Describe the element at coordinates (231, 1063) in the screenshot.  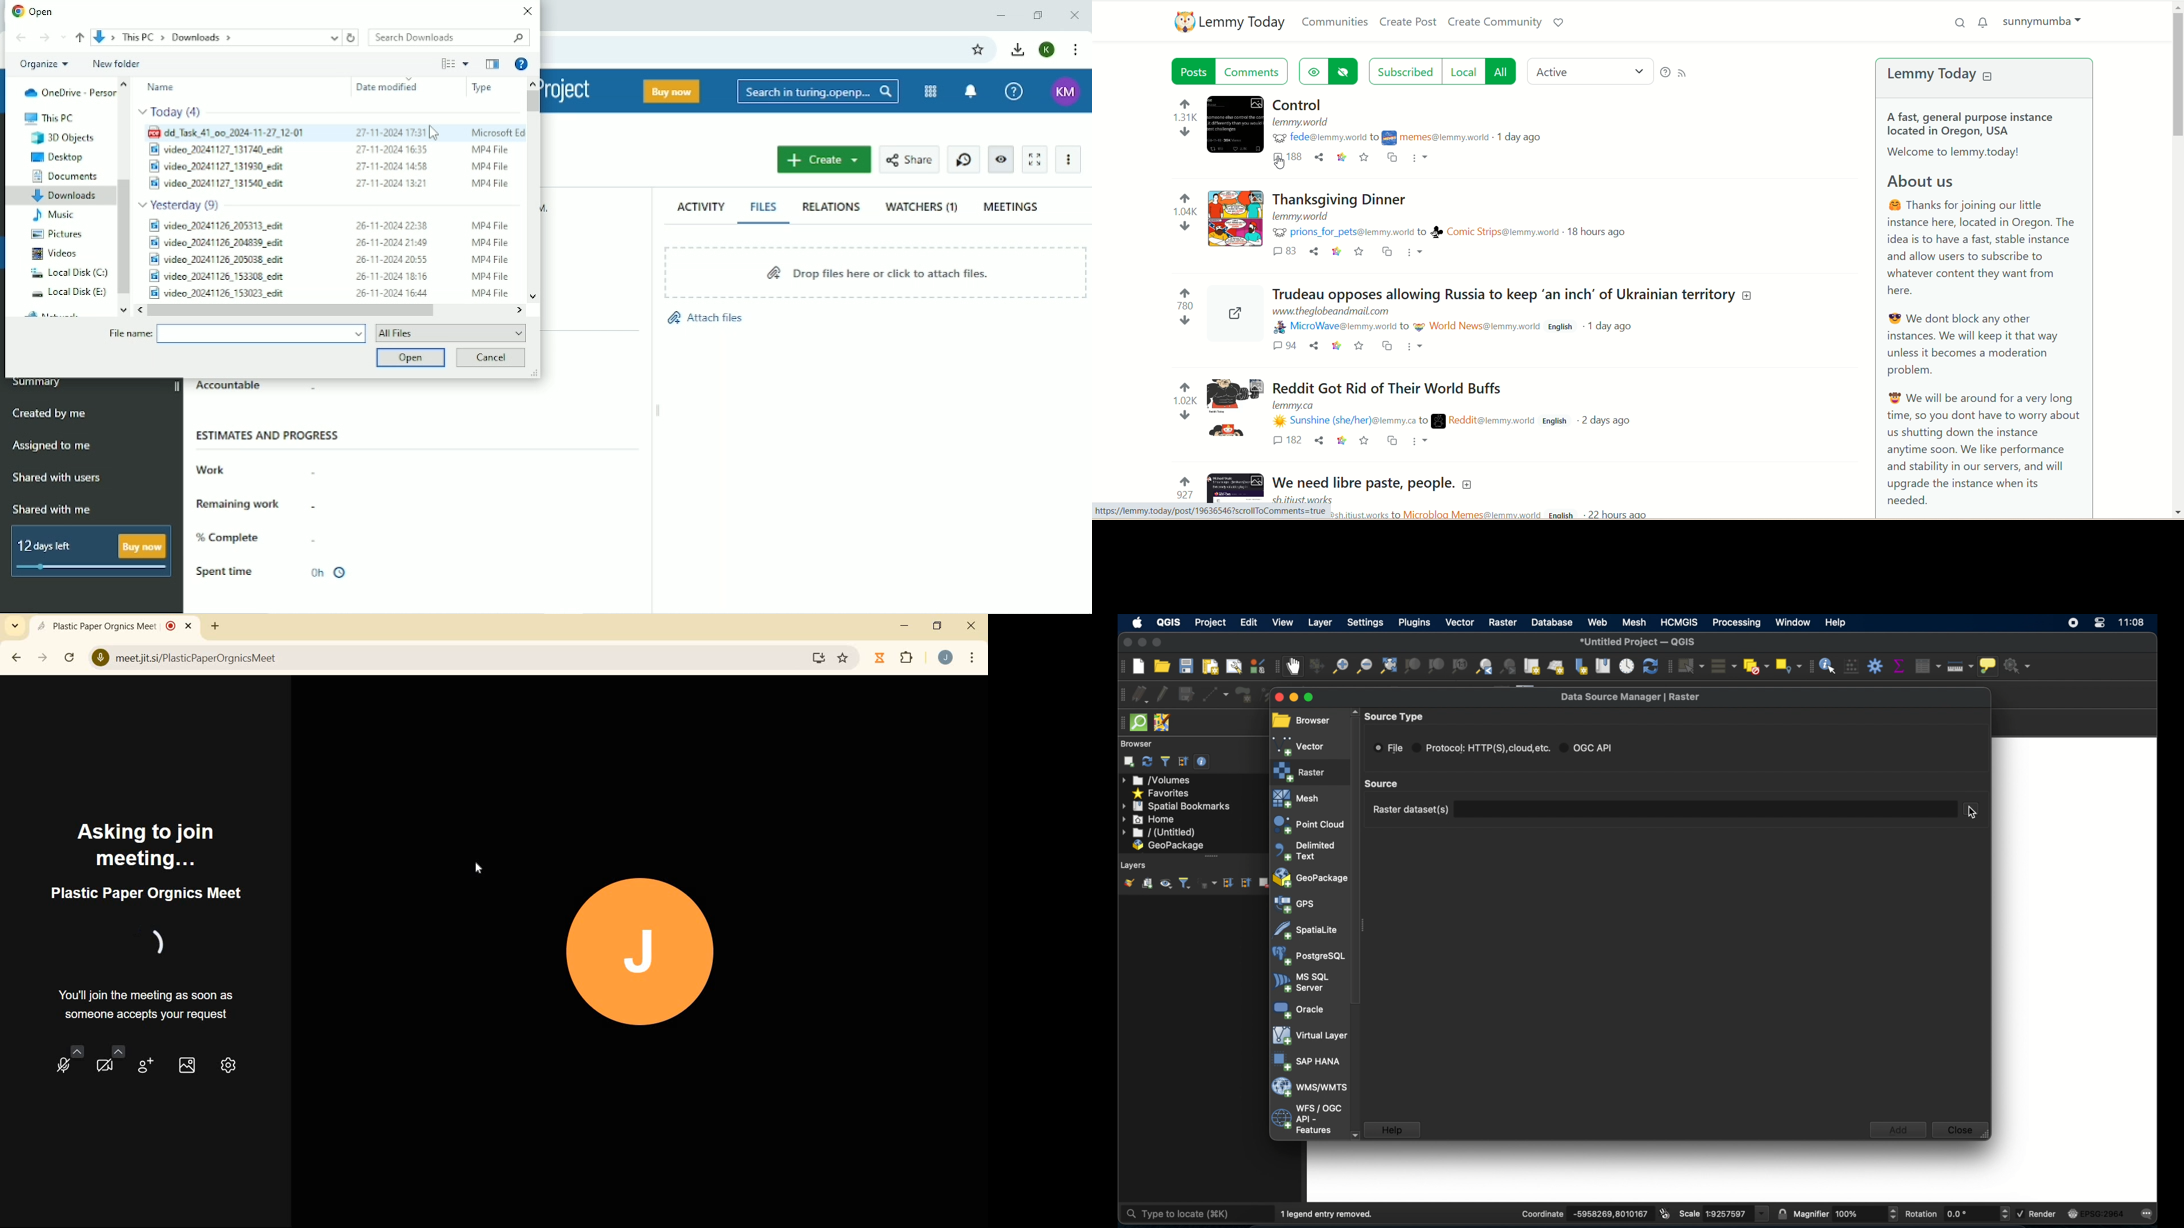
I see `settings` at that location.